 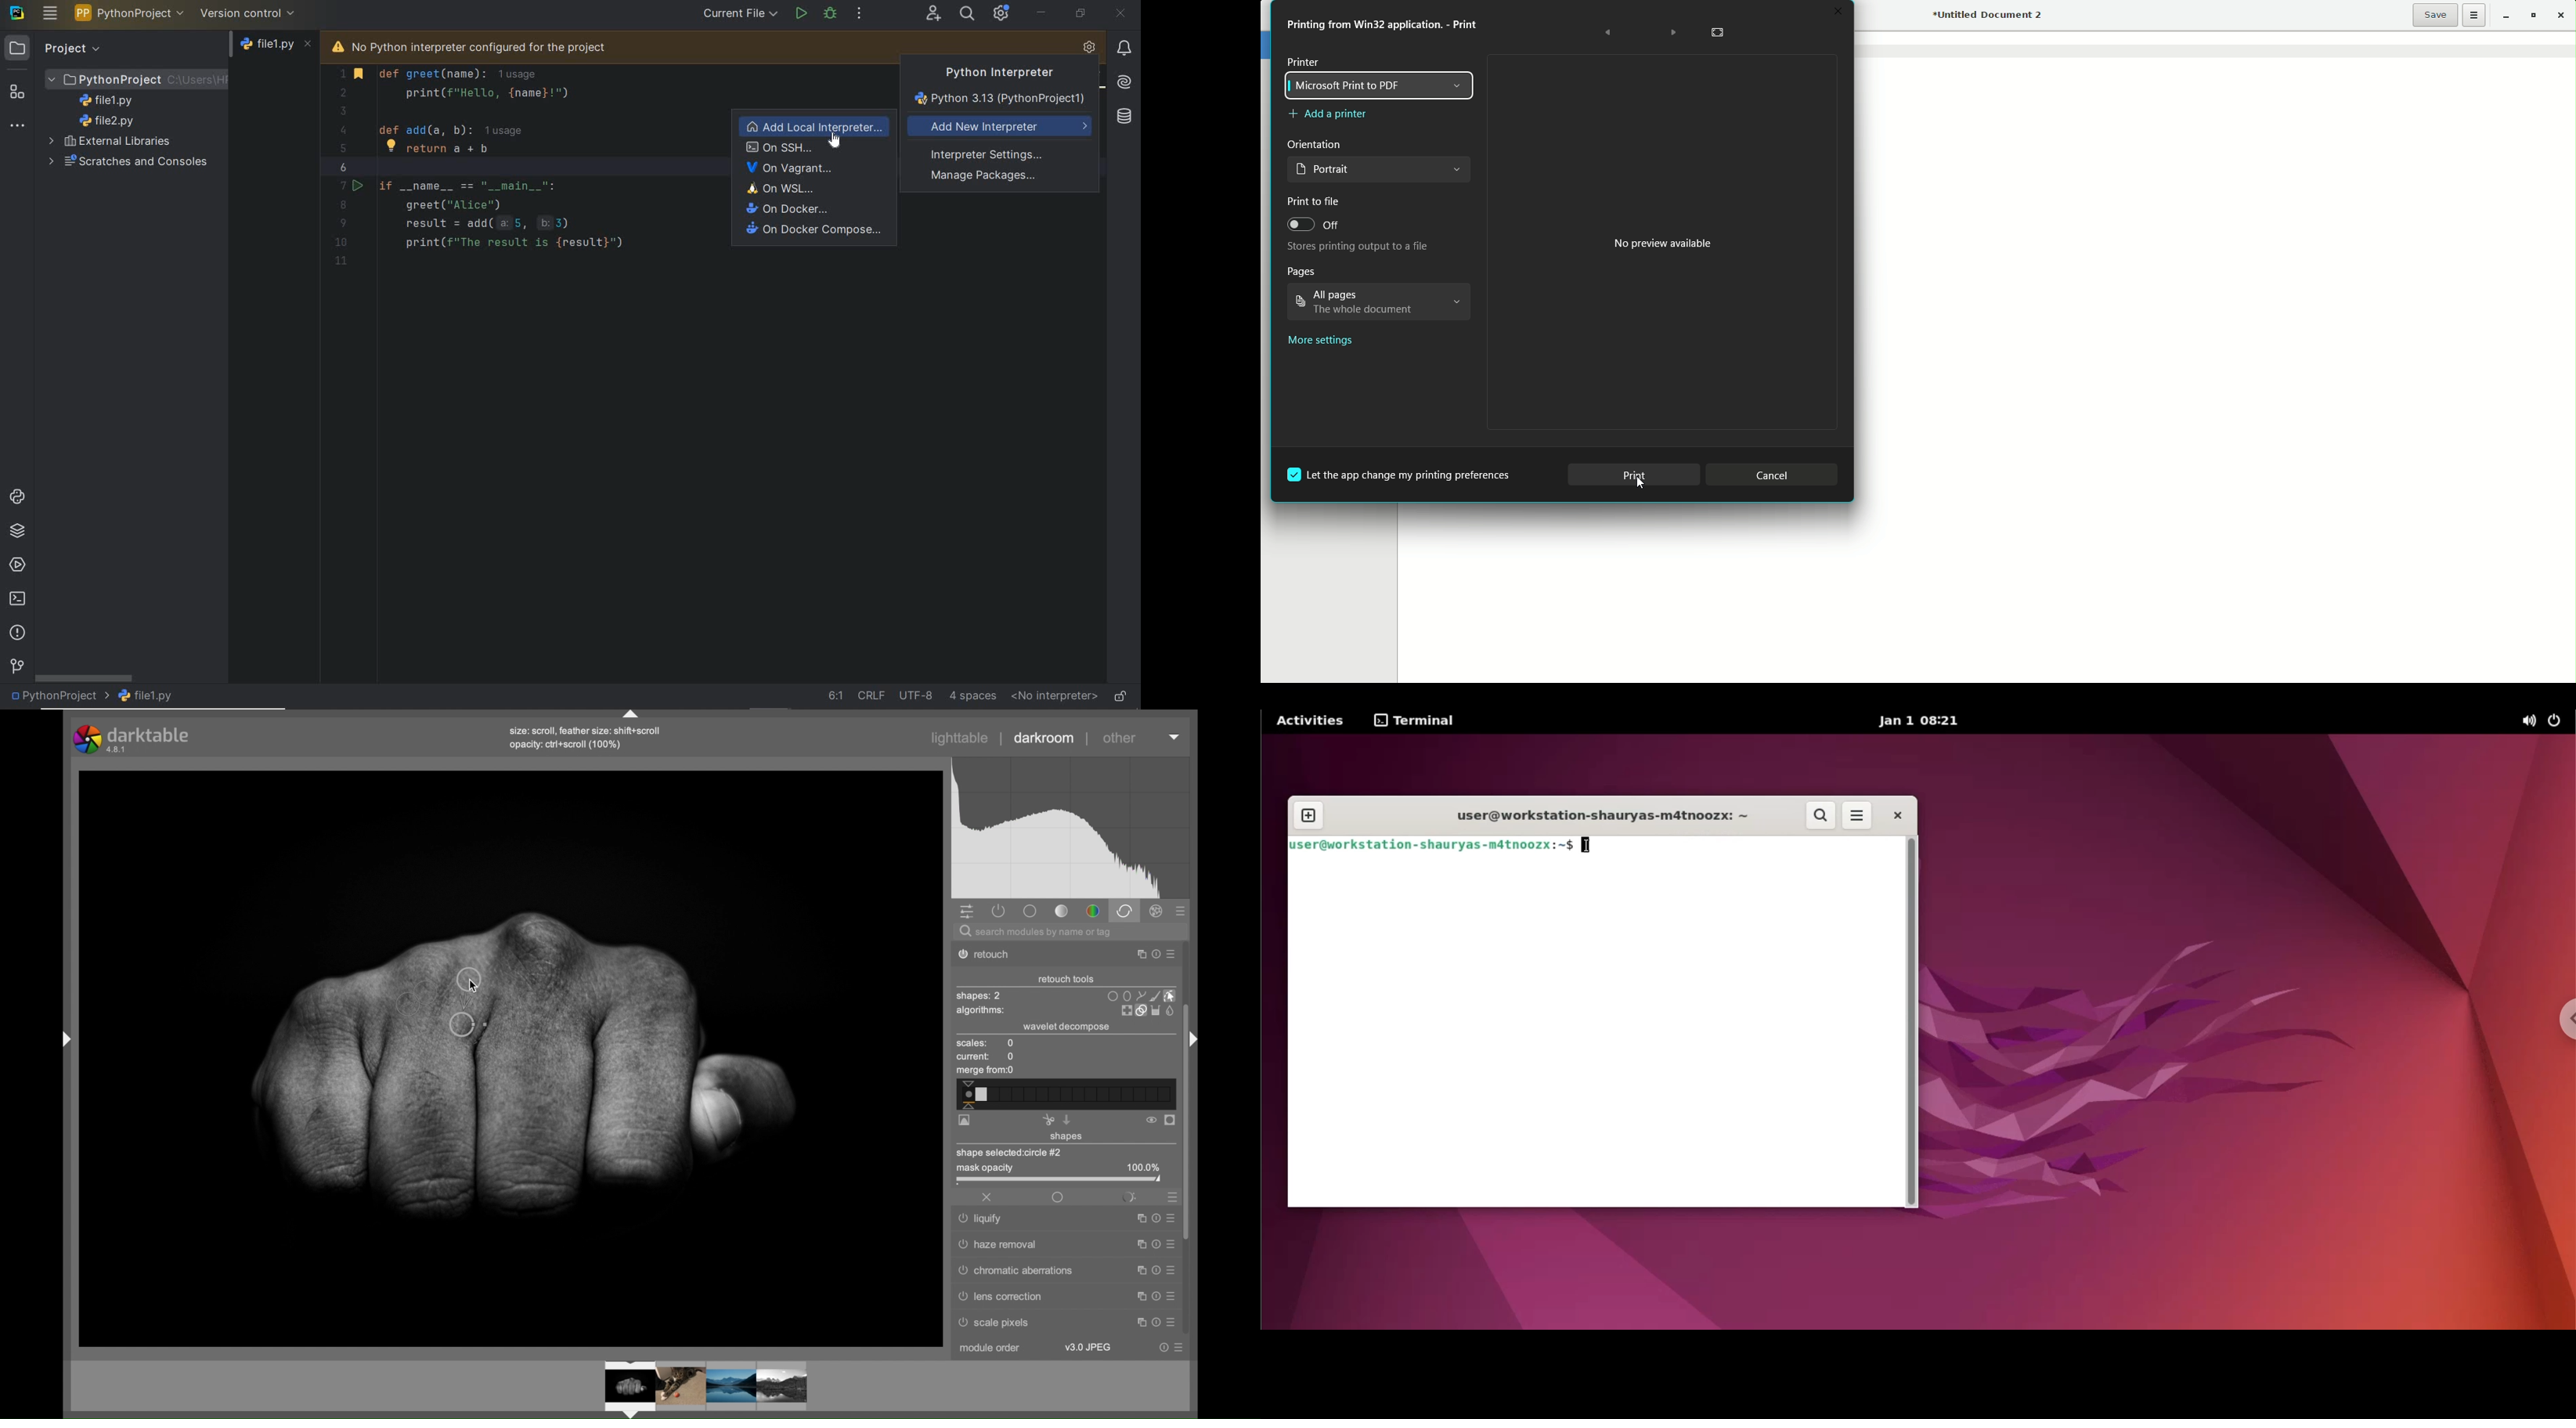 What do you see at coordinates (1120, 738) in the screenshot?
I see `other` at bounding box center [1120, 738].